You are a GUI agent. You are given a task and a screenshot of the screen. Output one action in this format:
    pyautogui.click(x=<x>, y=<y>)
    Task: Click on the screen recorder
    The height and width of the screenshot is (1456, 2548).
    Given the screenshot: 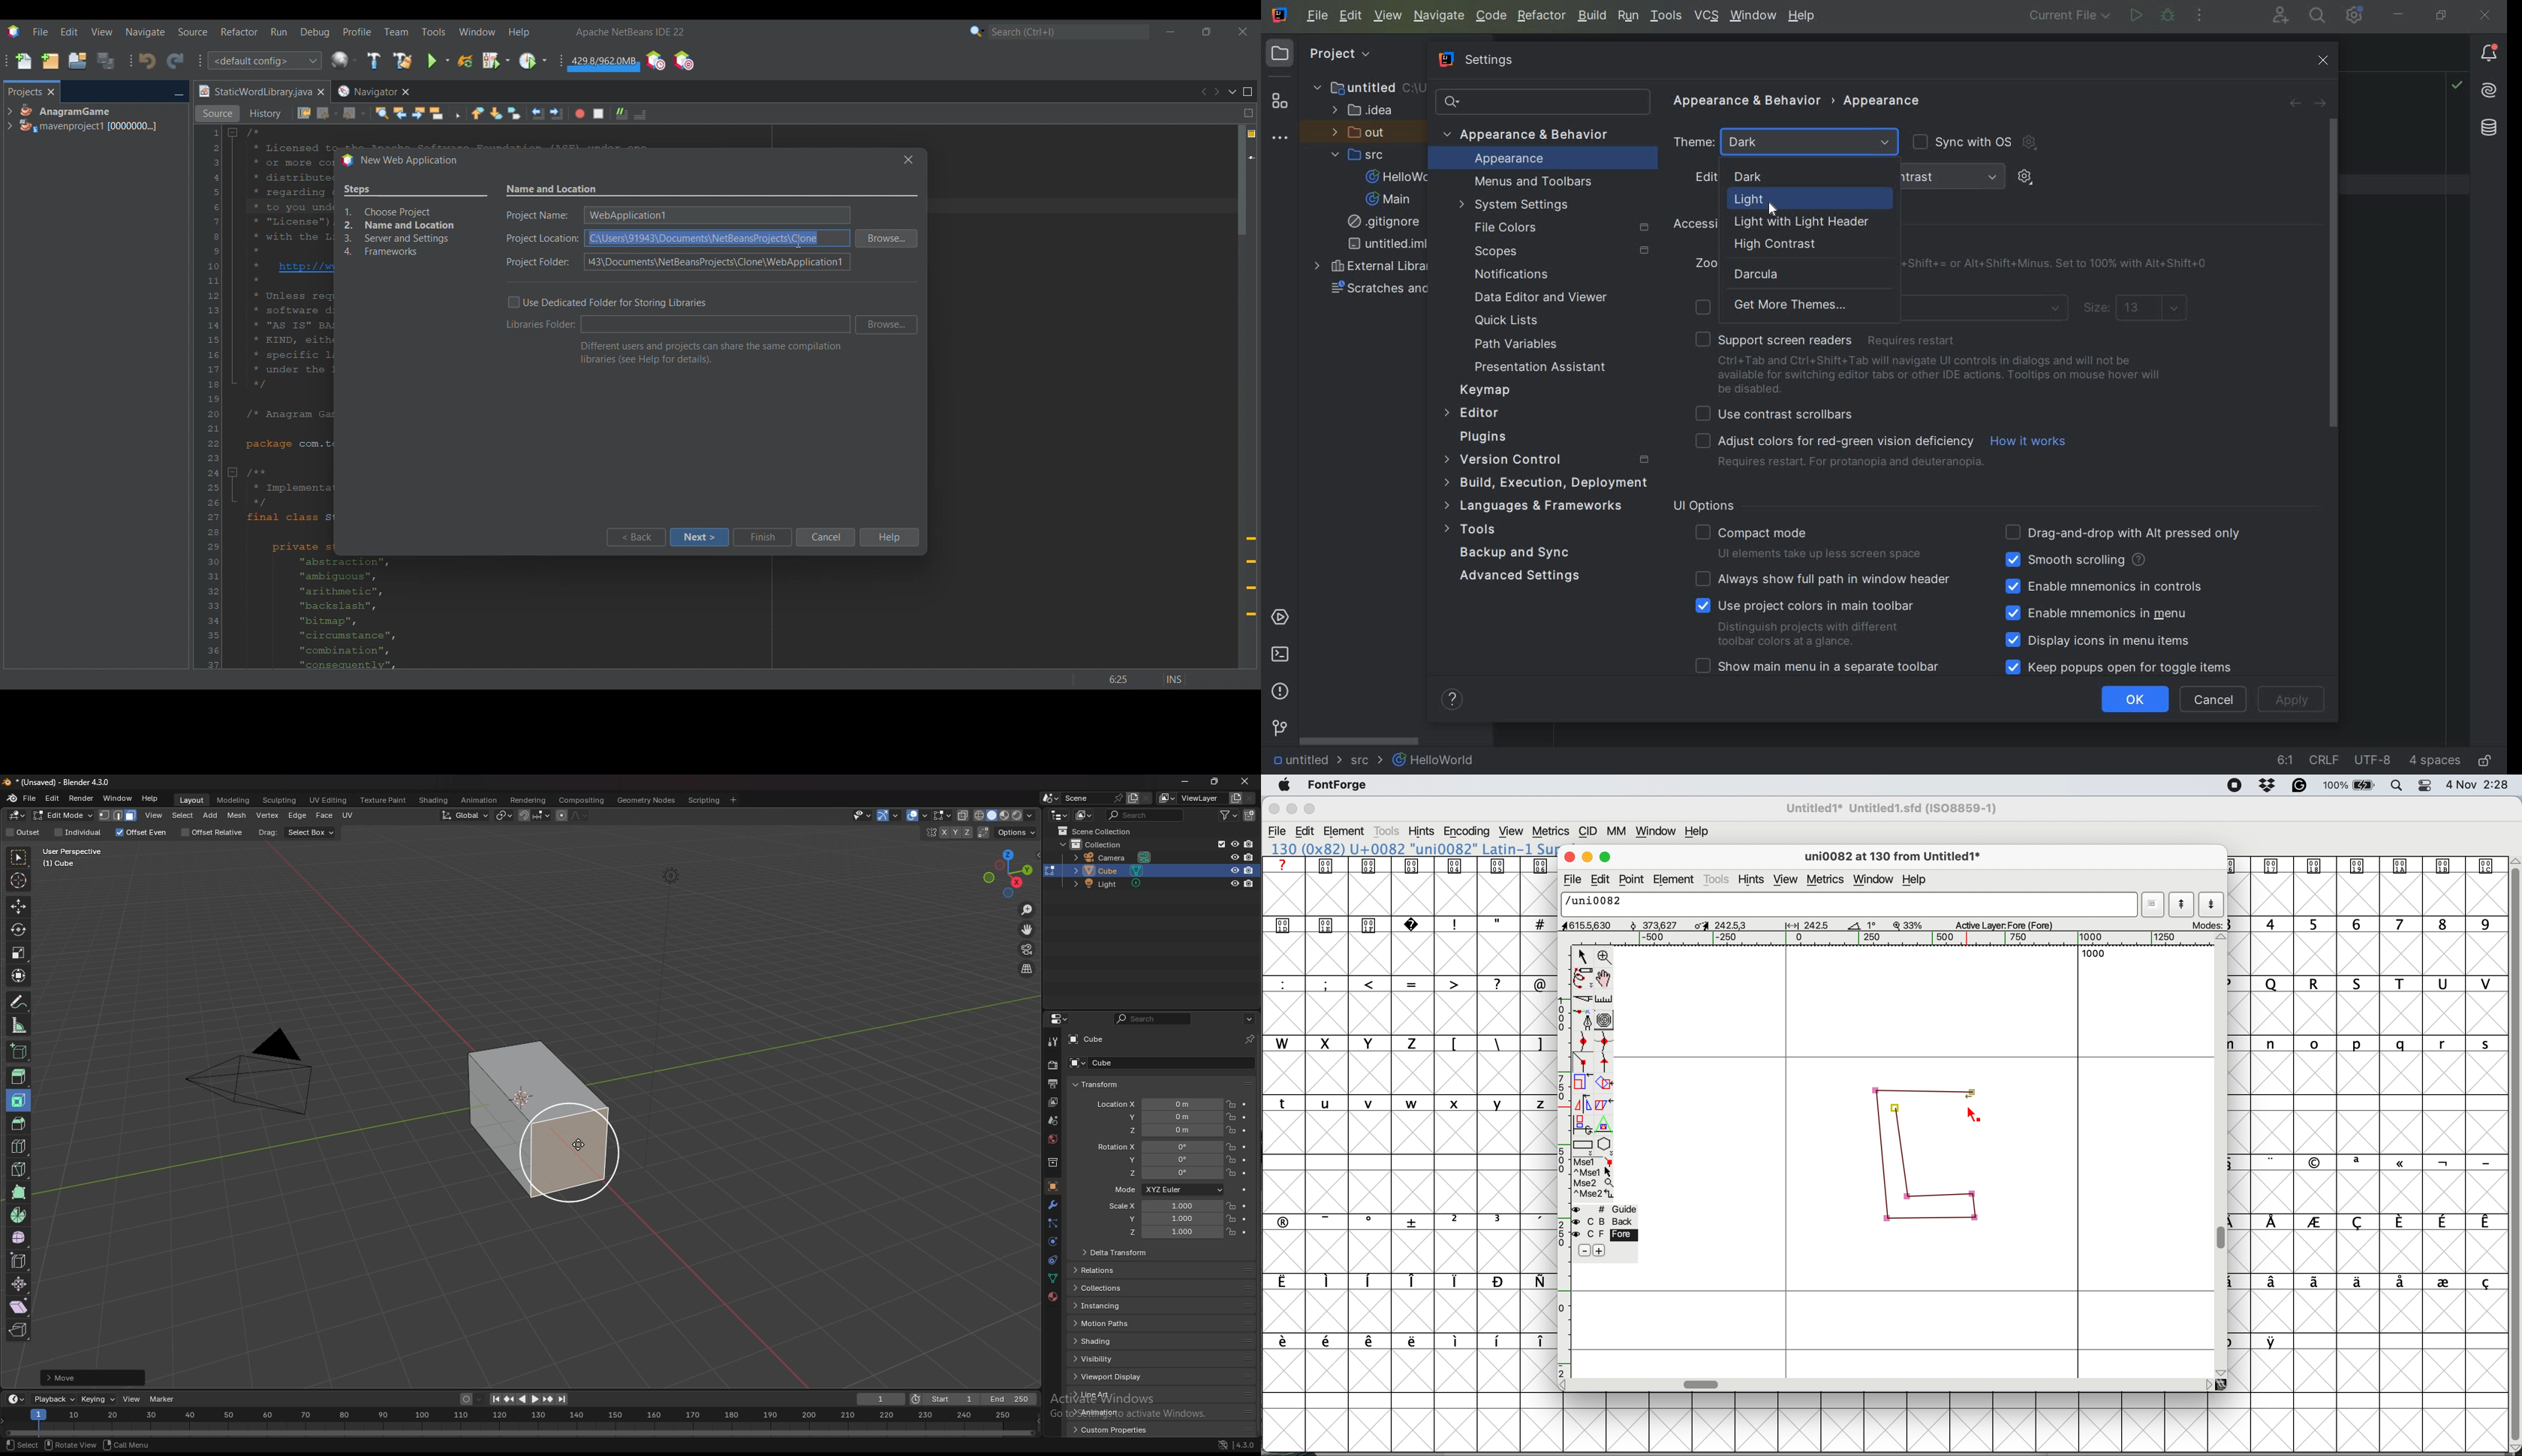 What is the action you would take?
    pyautogui.click(x=2235, y=786)
    